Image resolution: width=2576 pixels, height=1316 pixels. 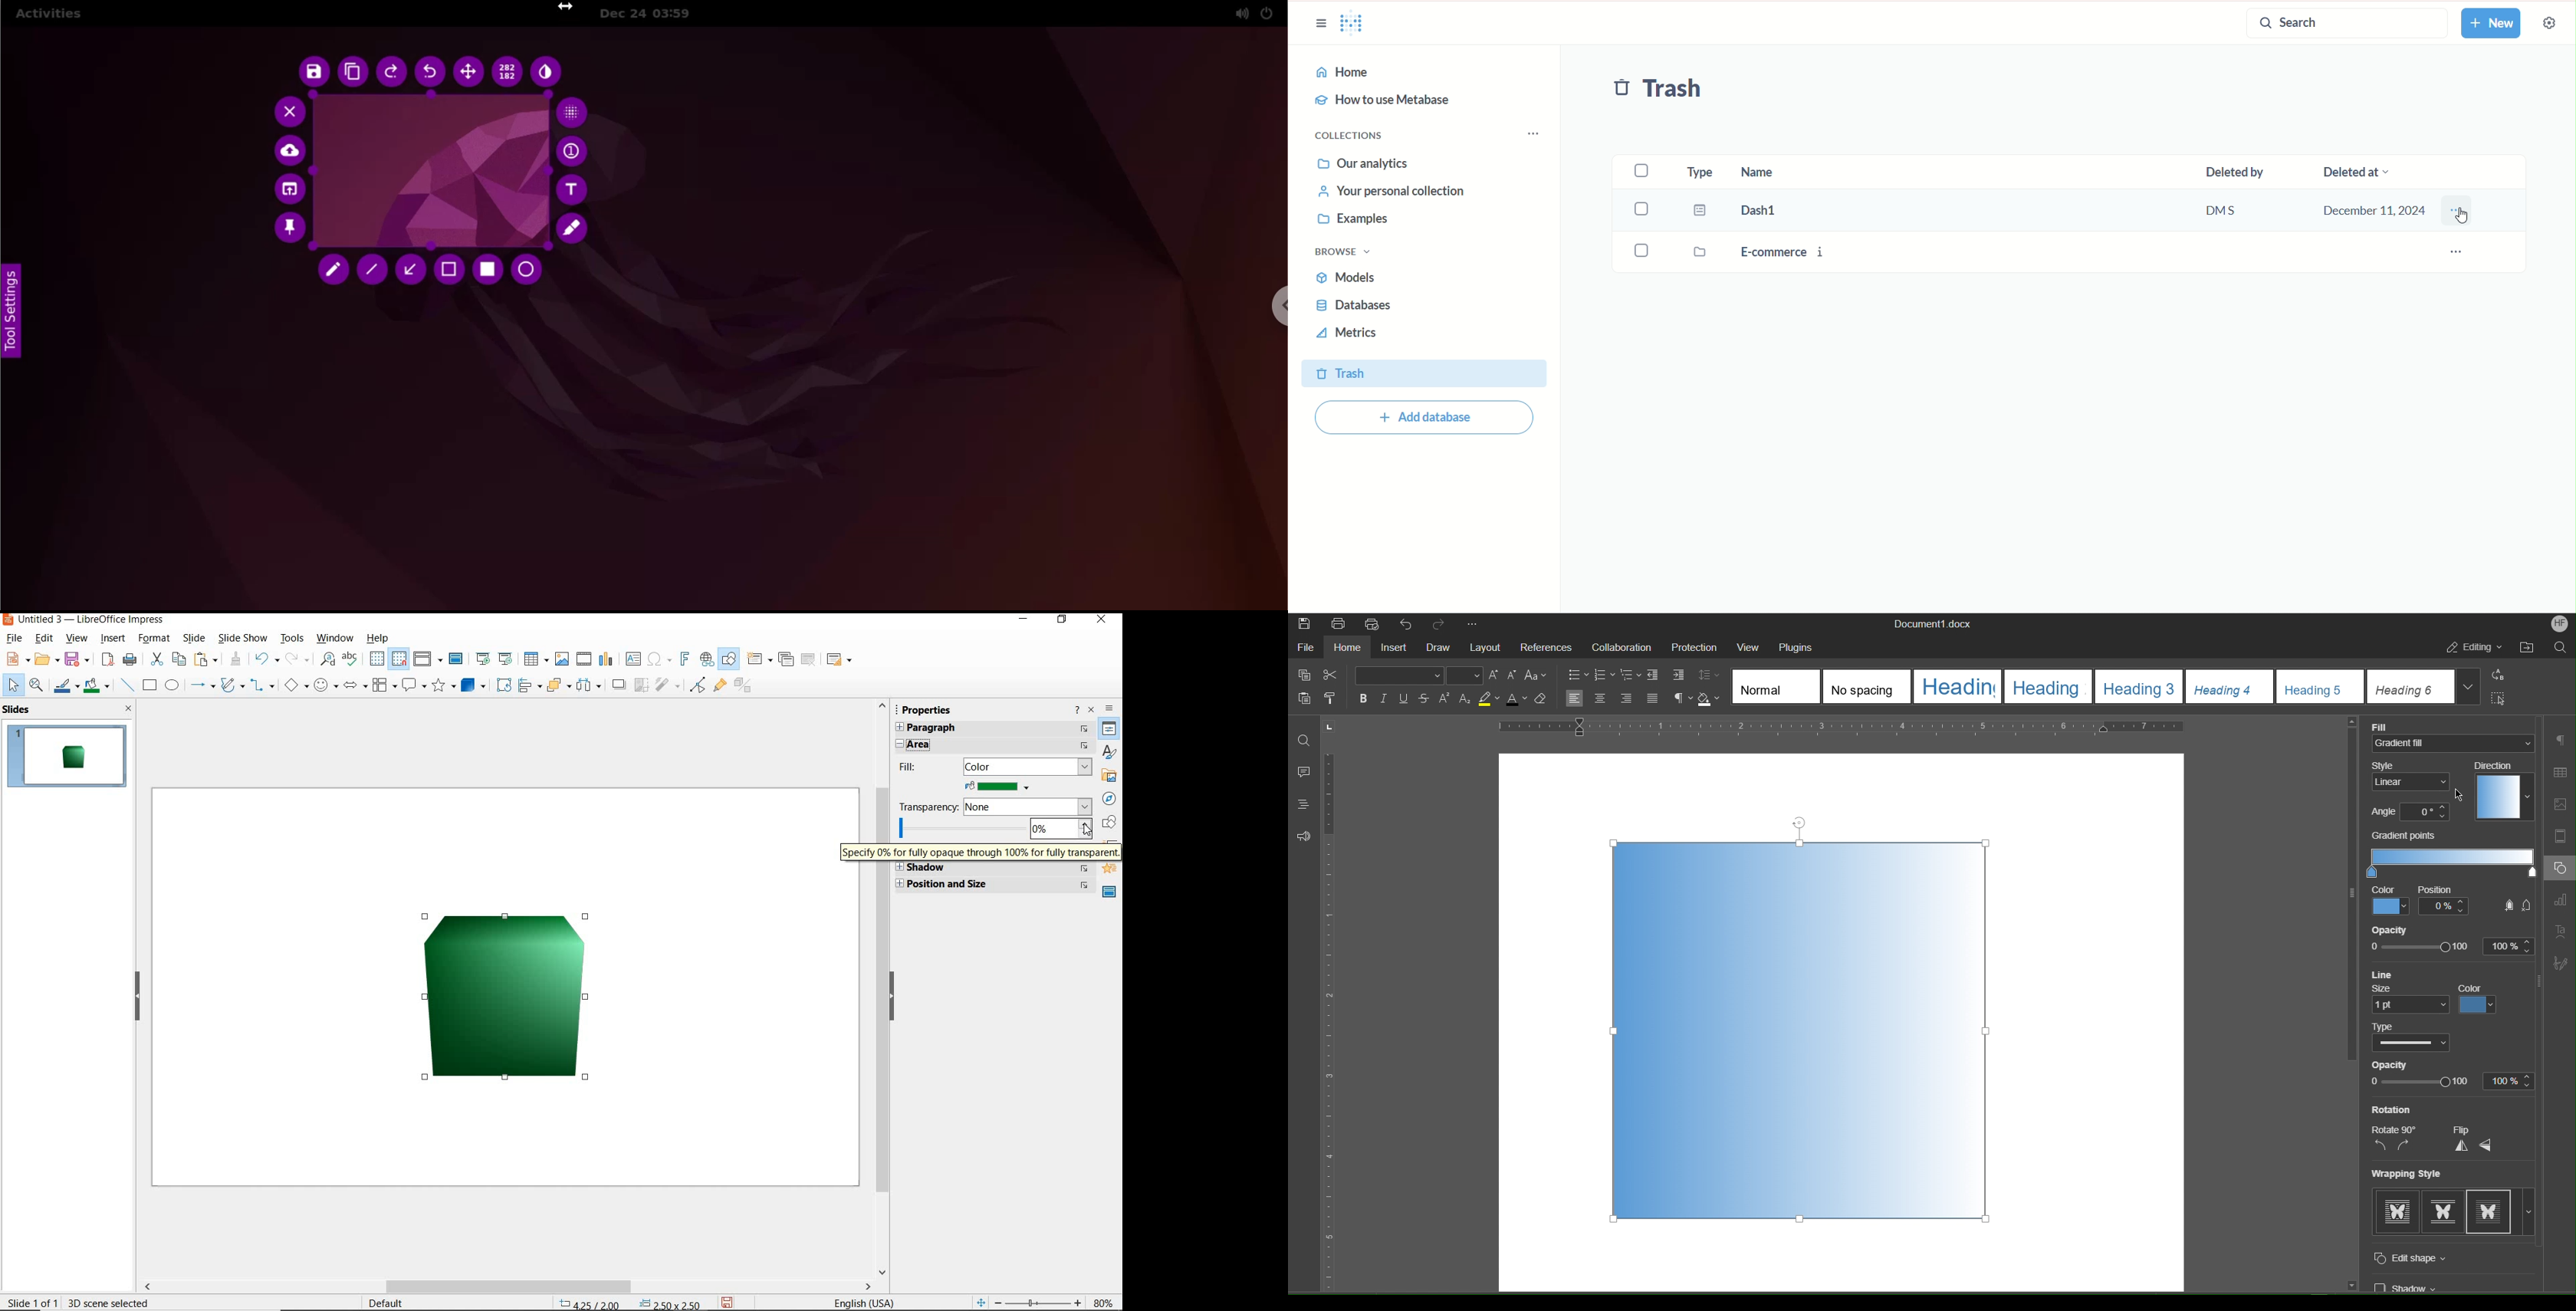 What do you see at coordinates (485, 659) in the screenshot?
I see `start from first slide` at bounding box center [485, 659].